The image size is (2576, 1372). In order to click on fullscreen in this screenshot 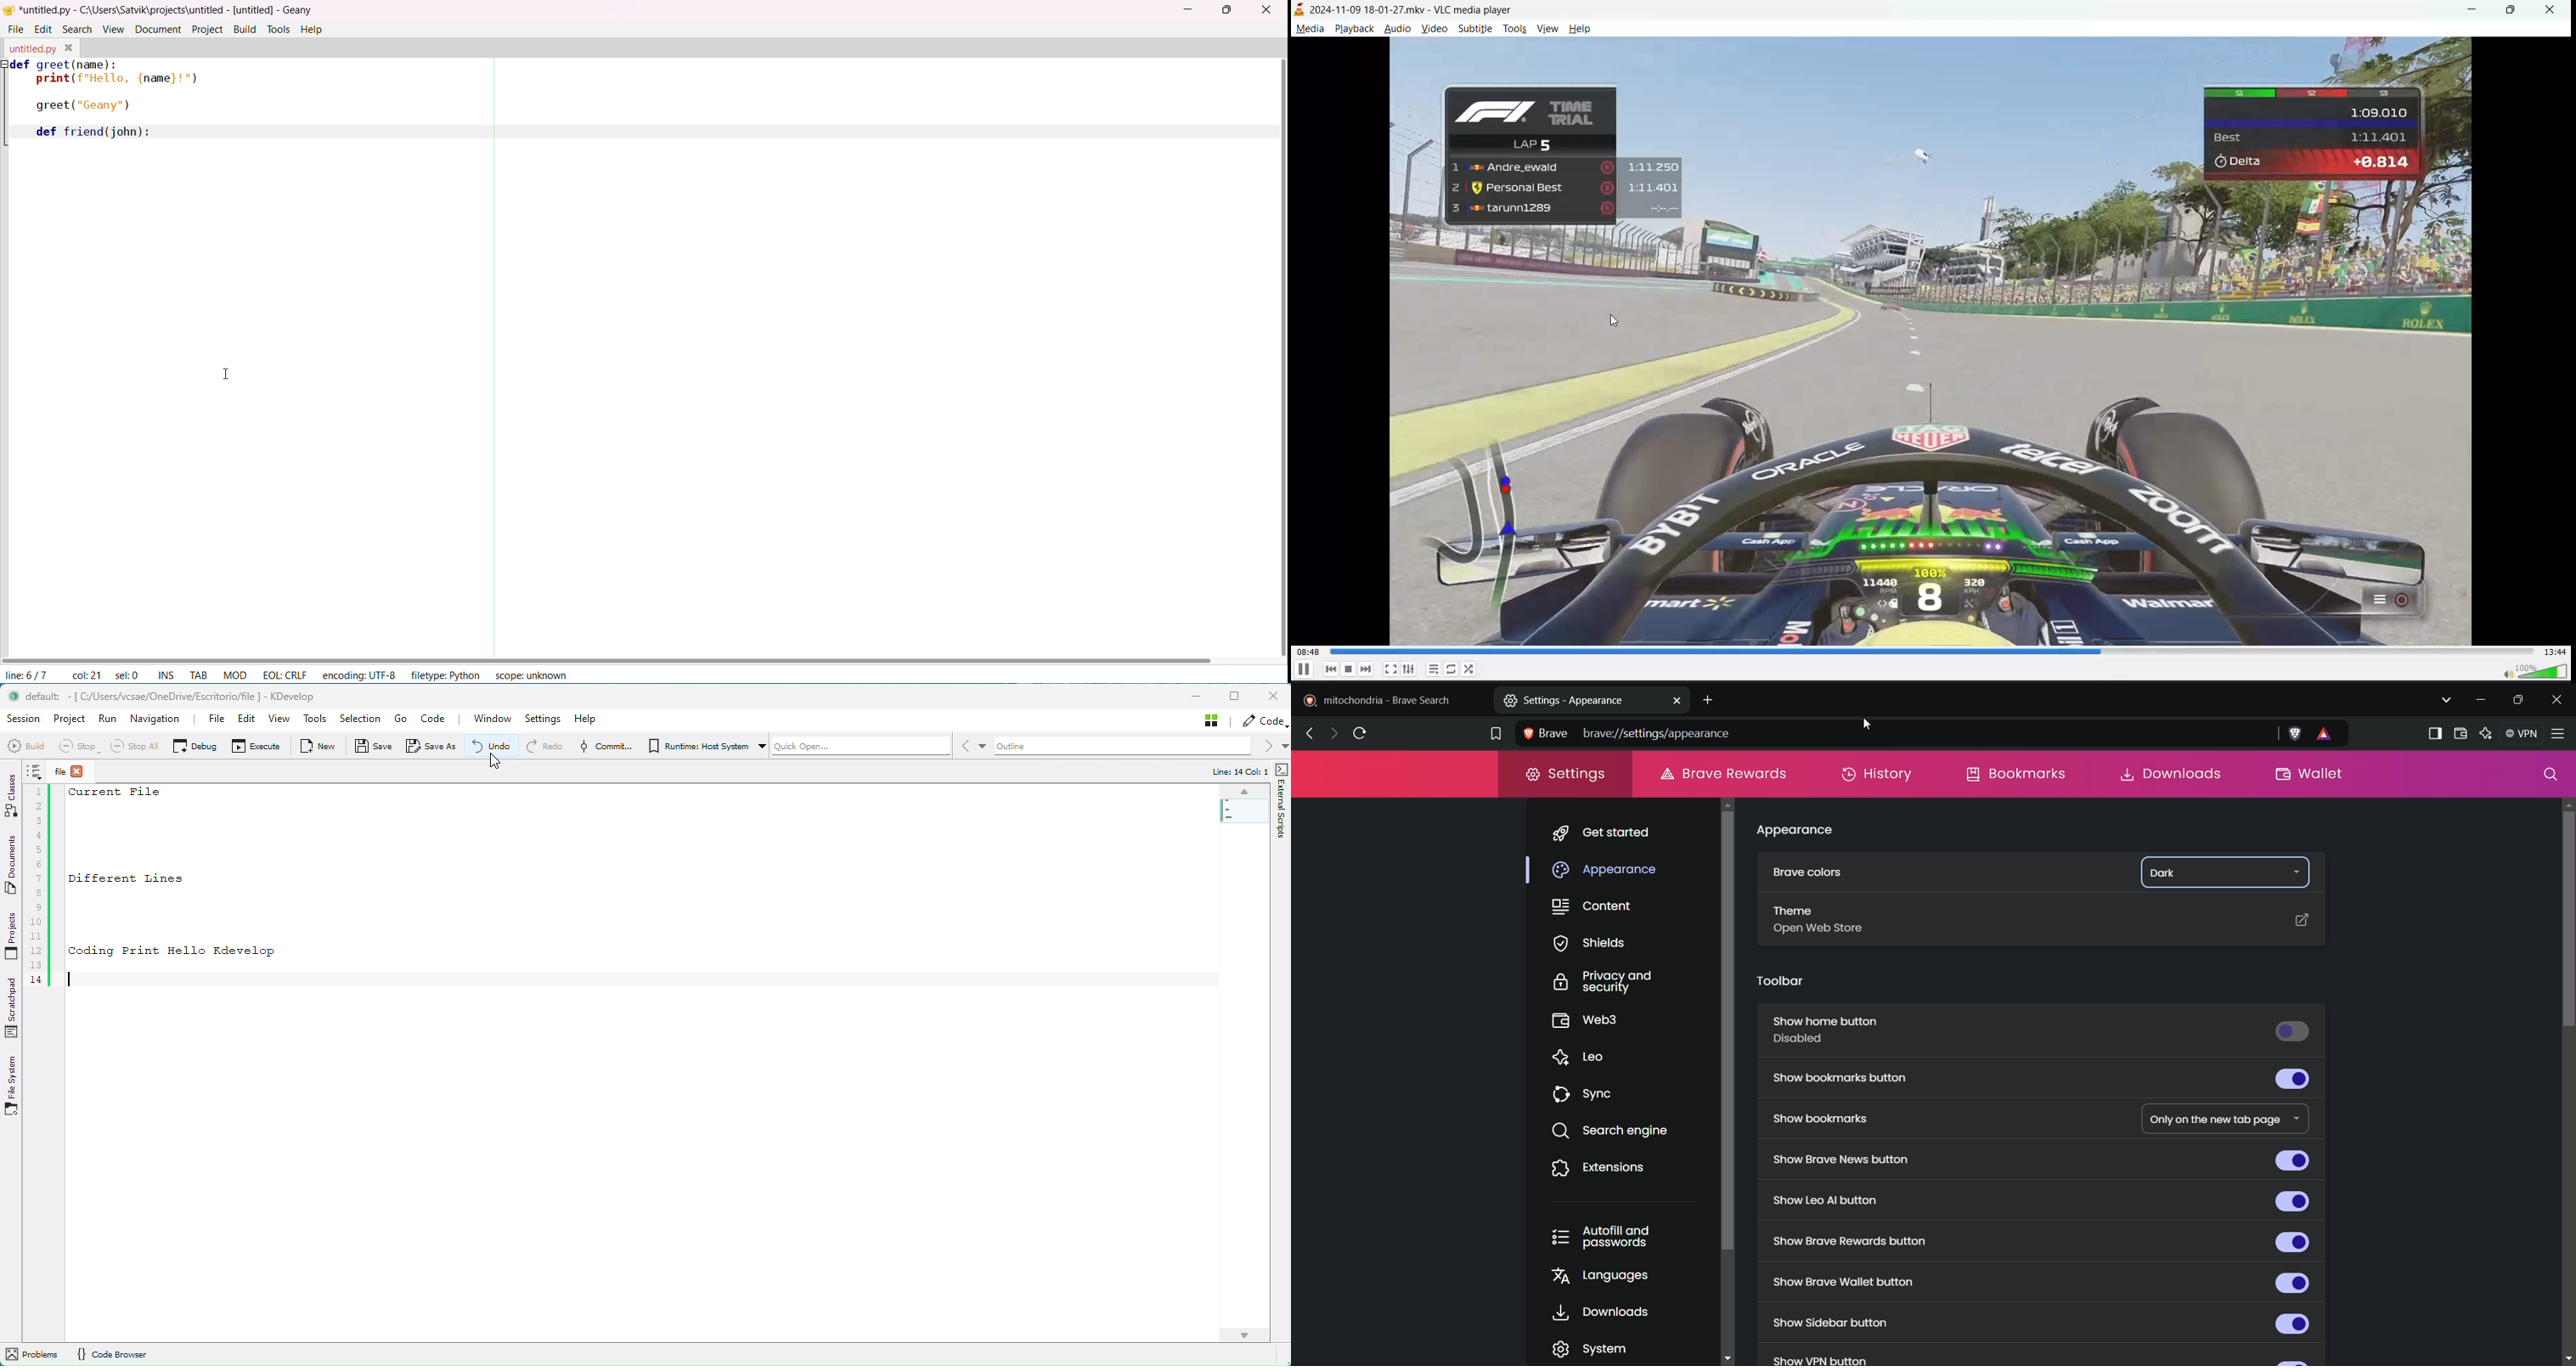, I will do `click(1389, 669)`.